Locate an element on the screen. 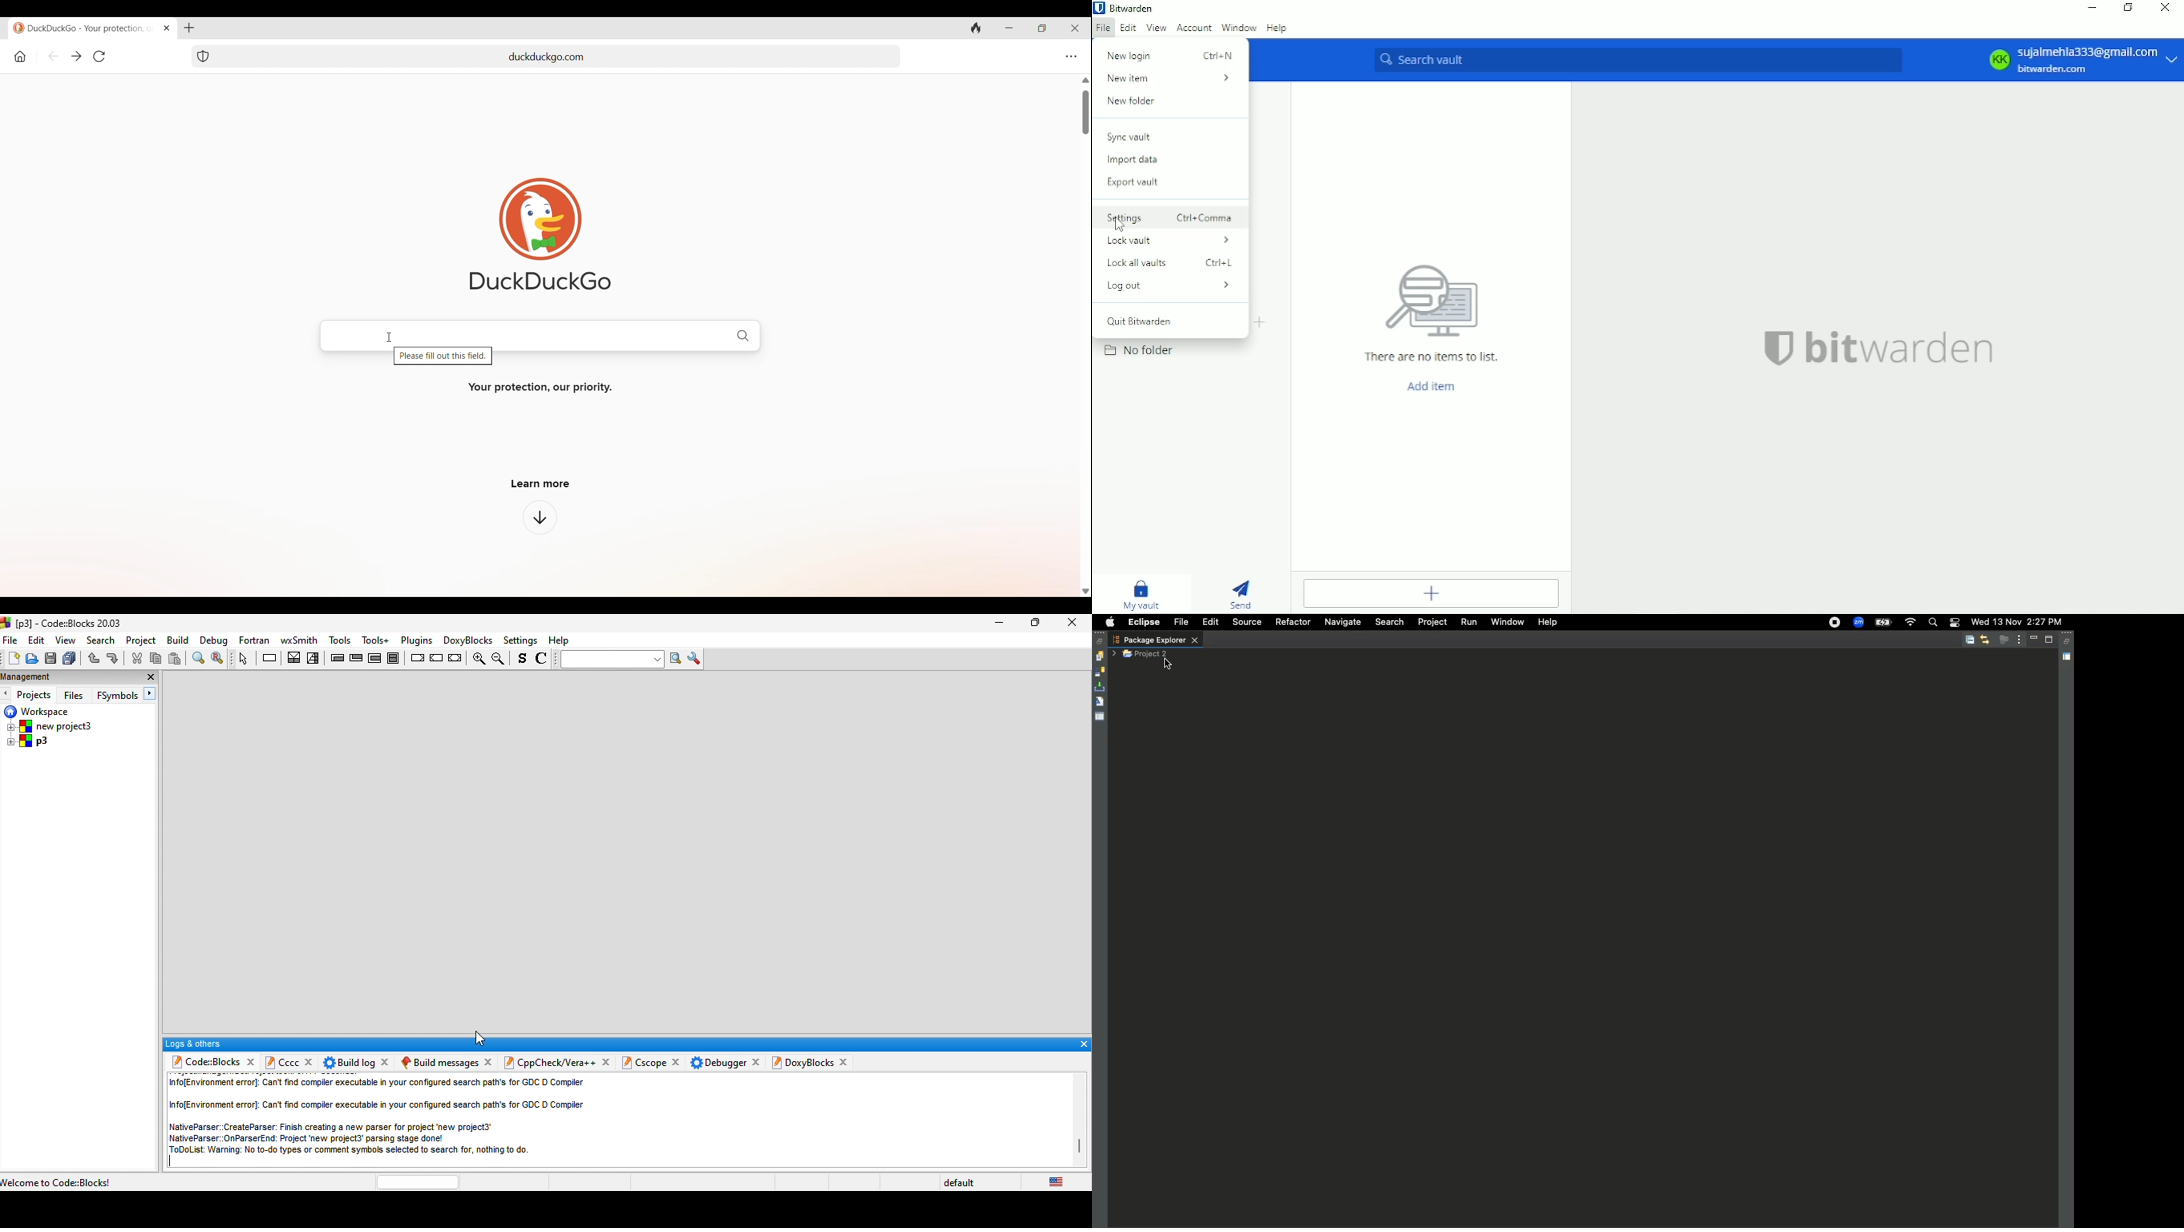 Image resolution: width=2184 pixels, height=1232 pixels. cppcheck/vera++ is located at coordinates (549, 1064).